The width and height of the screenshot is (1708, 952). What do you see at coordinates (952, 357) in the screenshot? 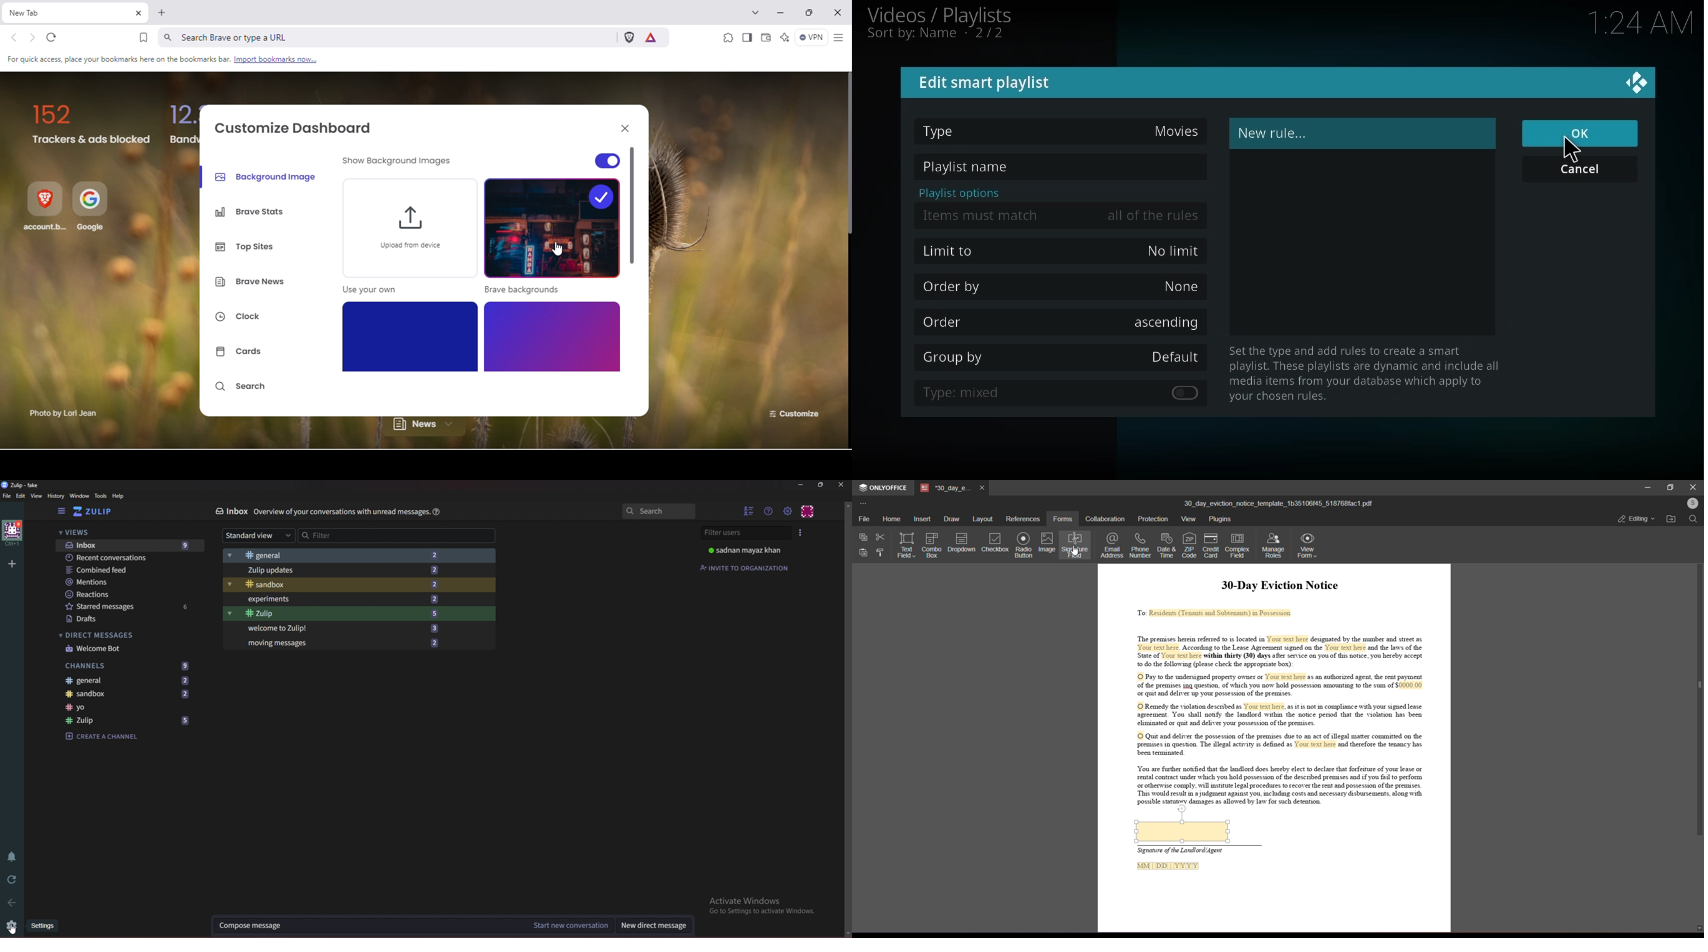
I see `group by` at bounding box center [952, 357].